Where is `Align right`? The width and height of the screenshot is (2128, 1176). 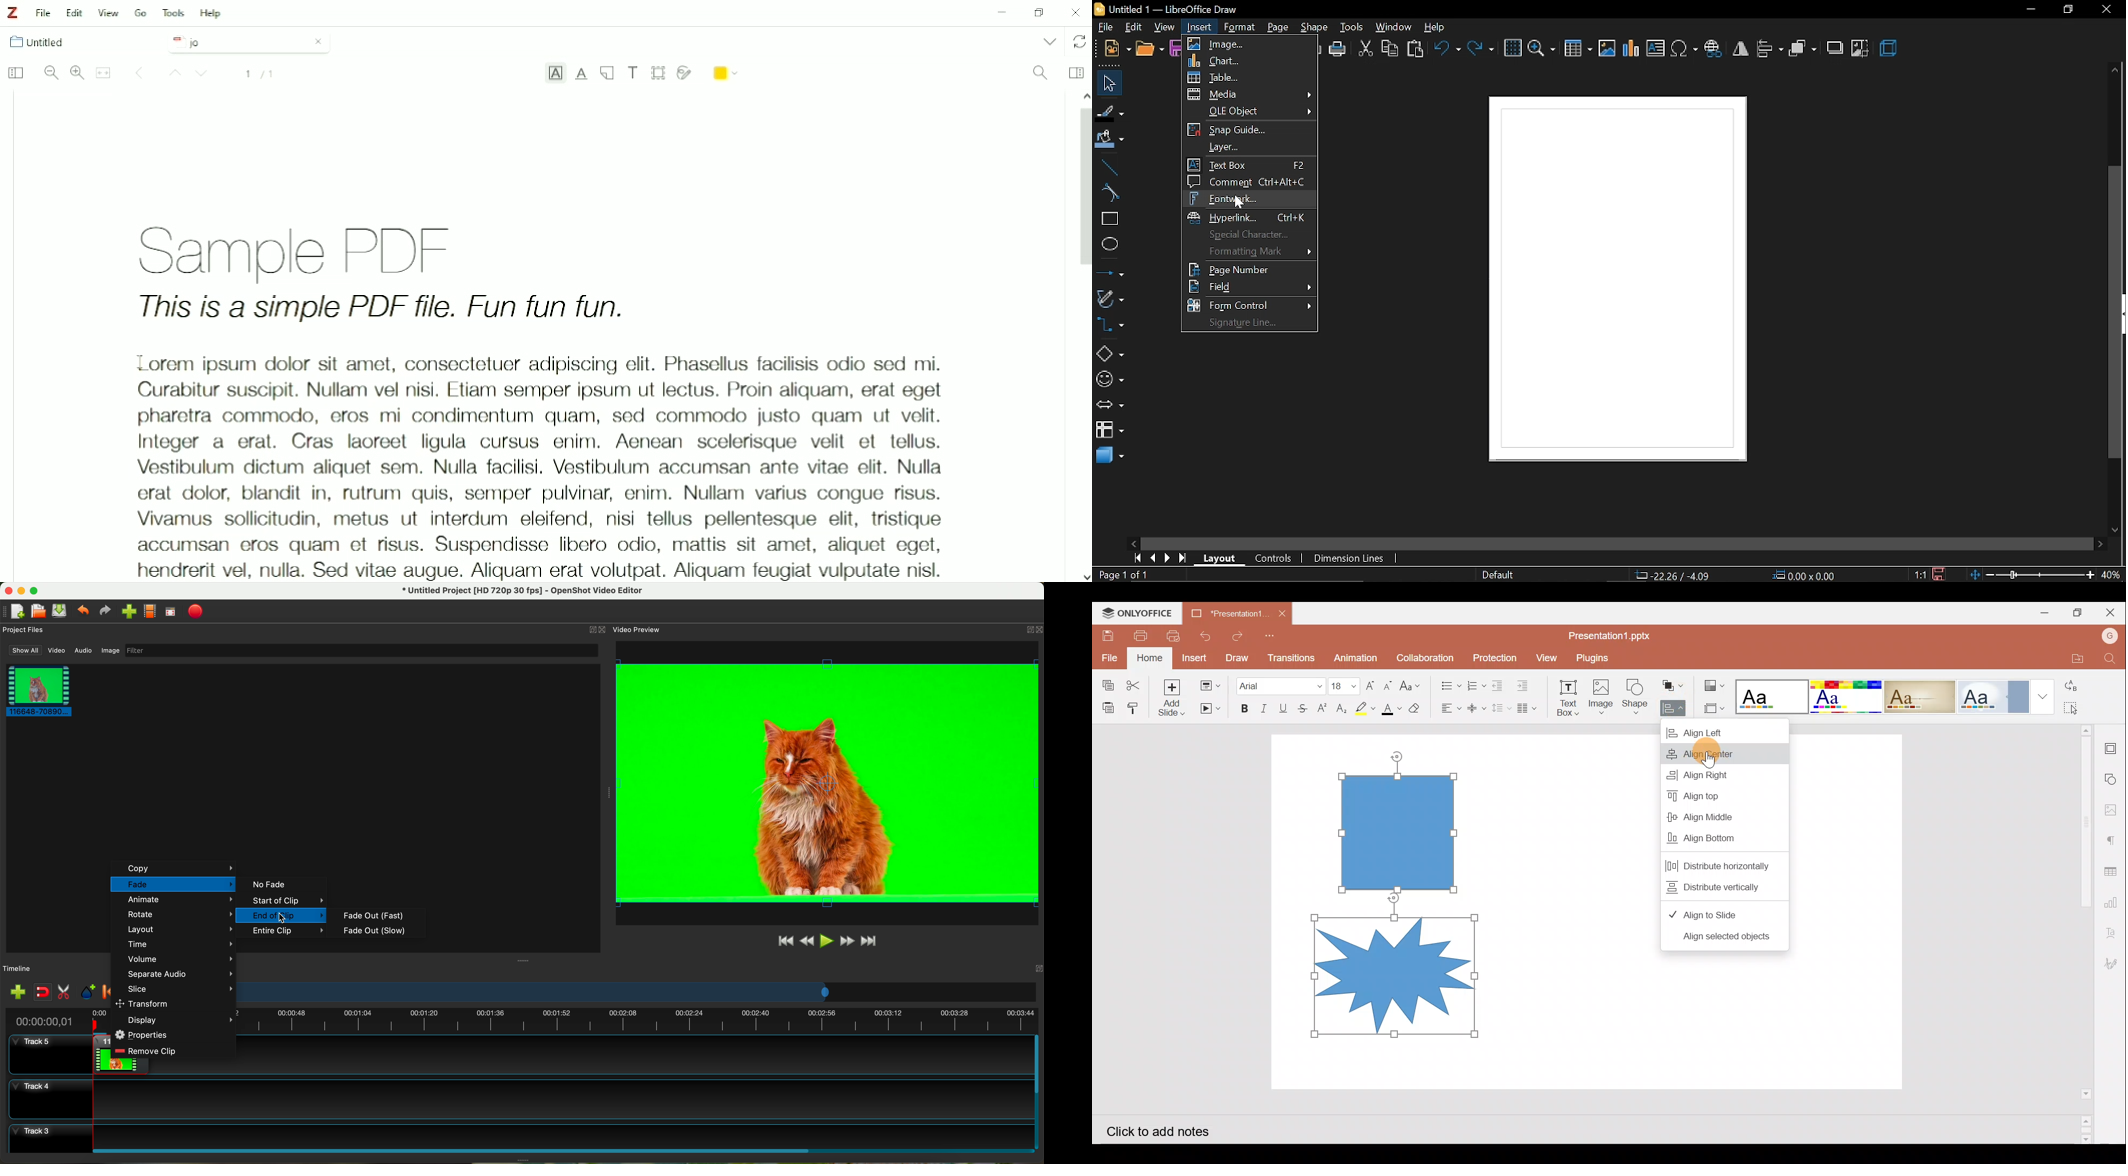 Align right is located at coordinates (1712, 773).